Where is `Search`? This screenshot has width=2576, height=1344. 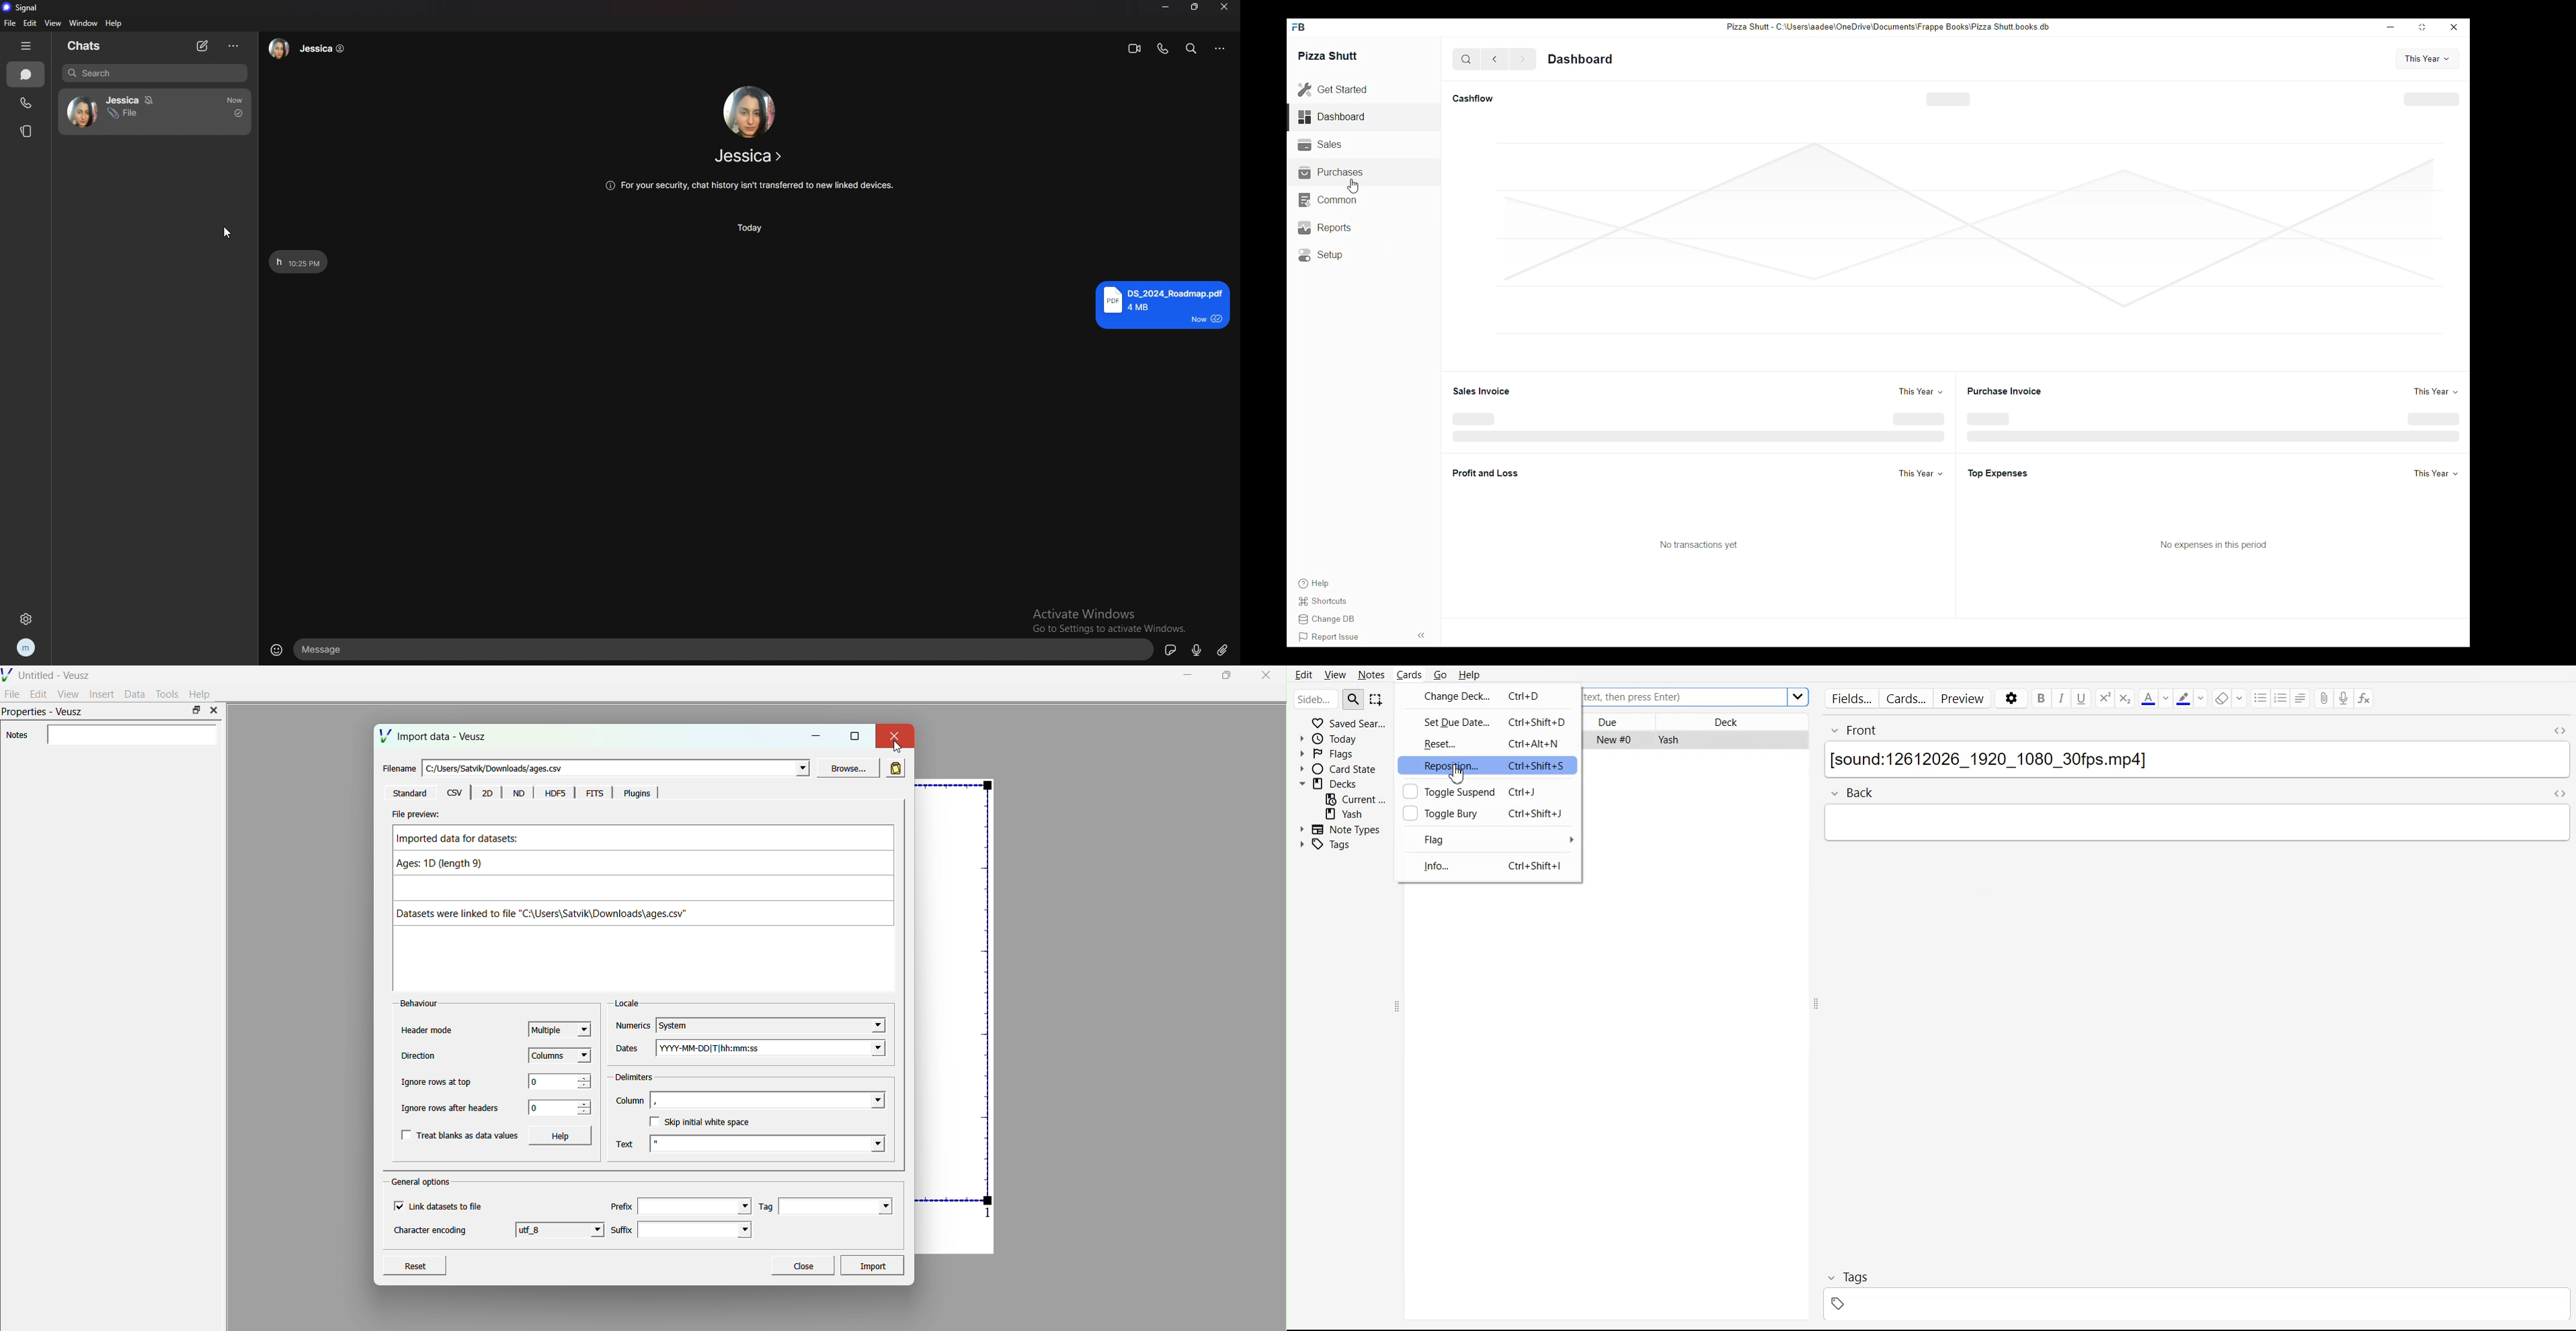
Search is located at coordinates (1354, 698).